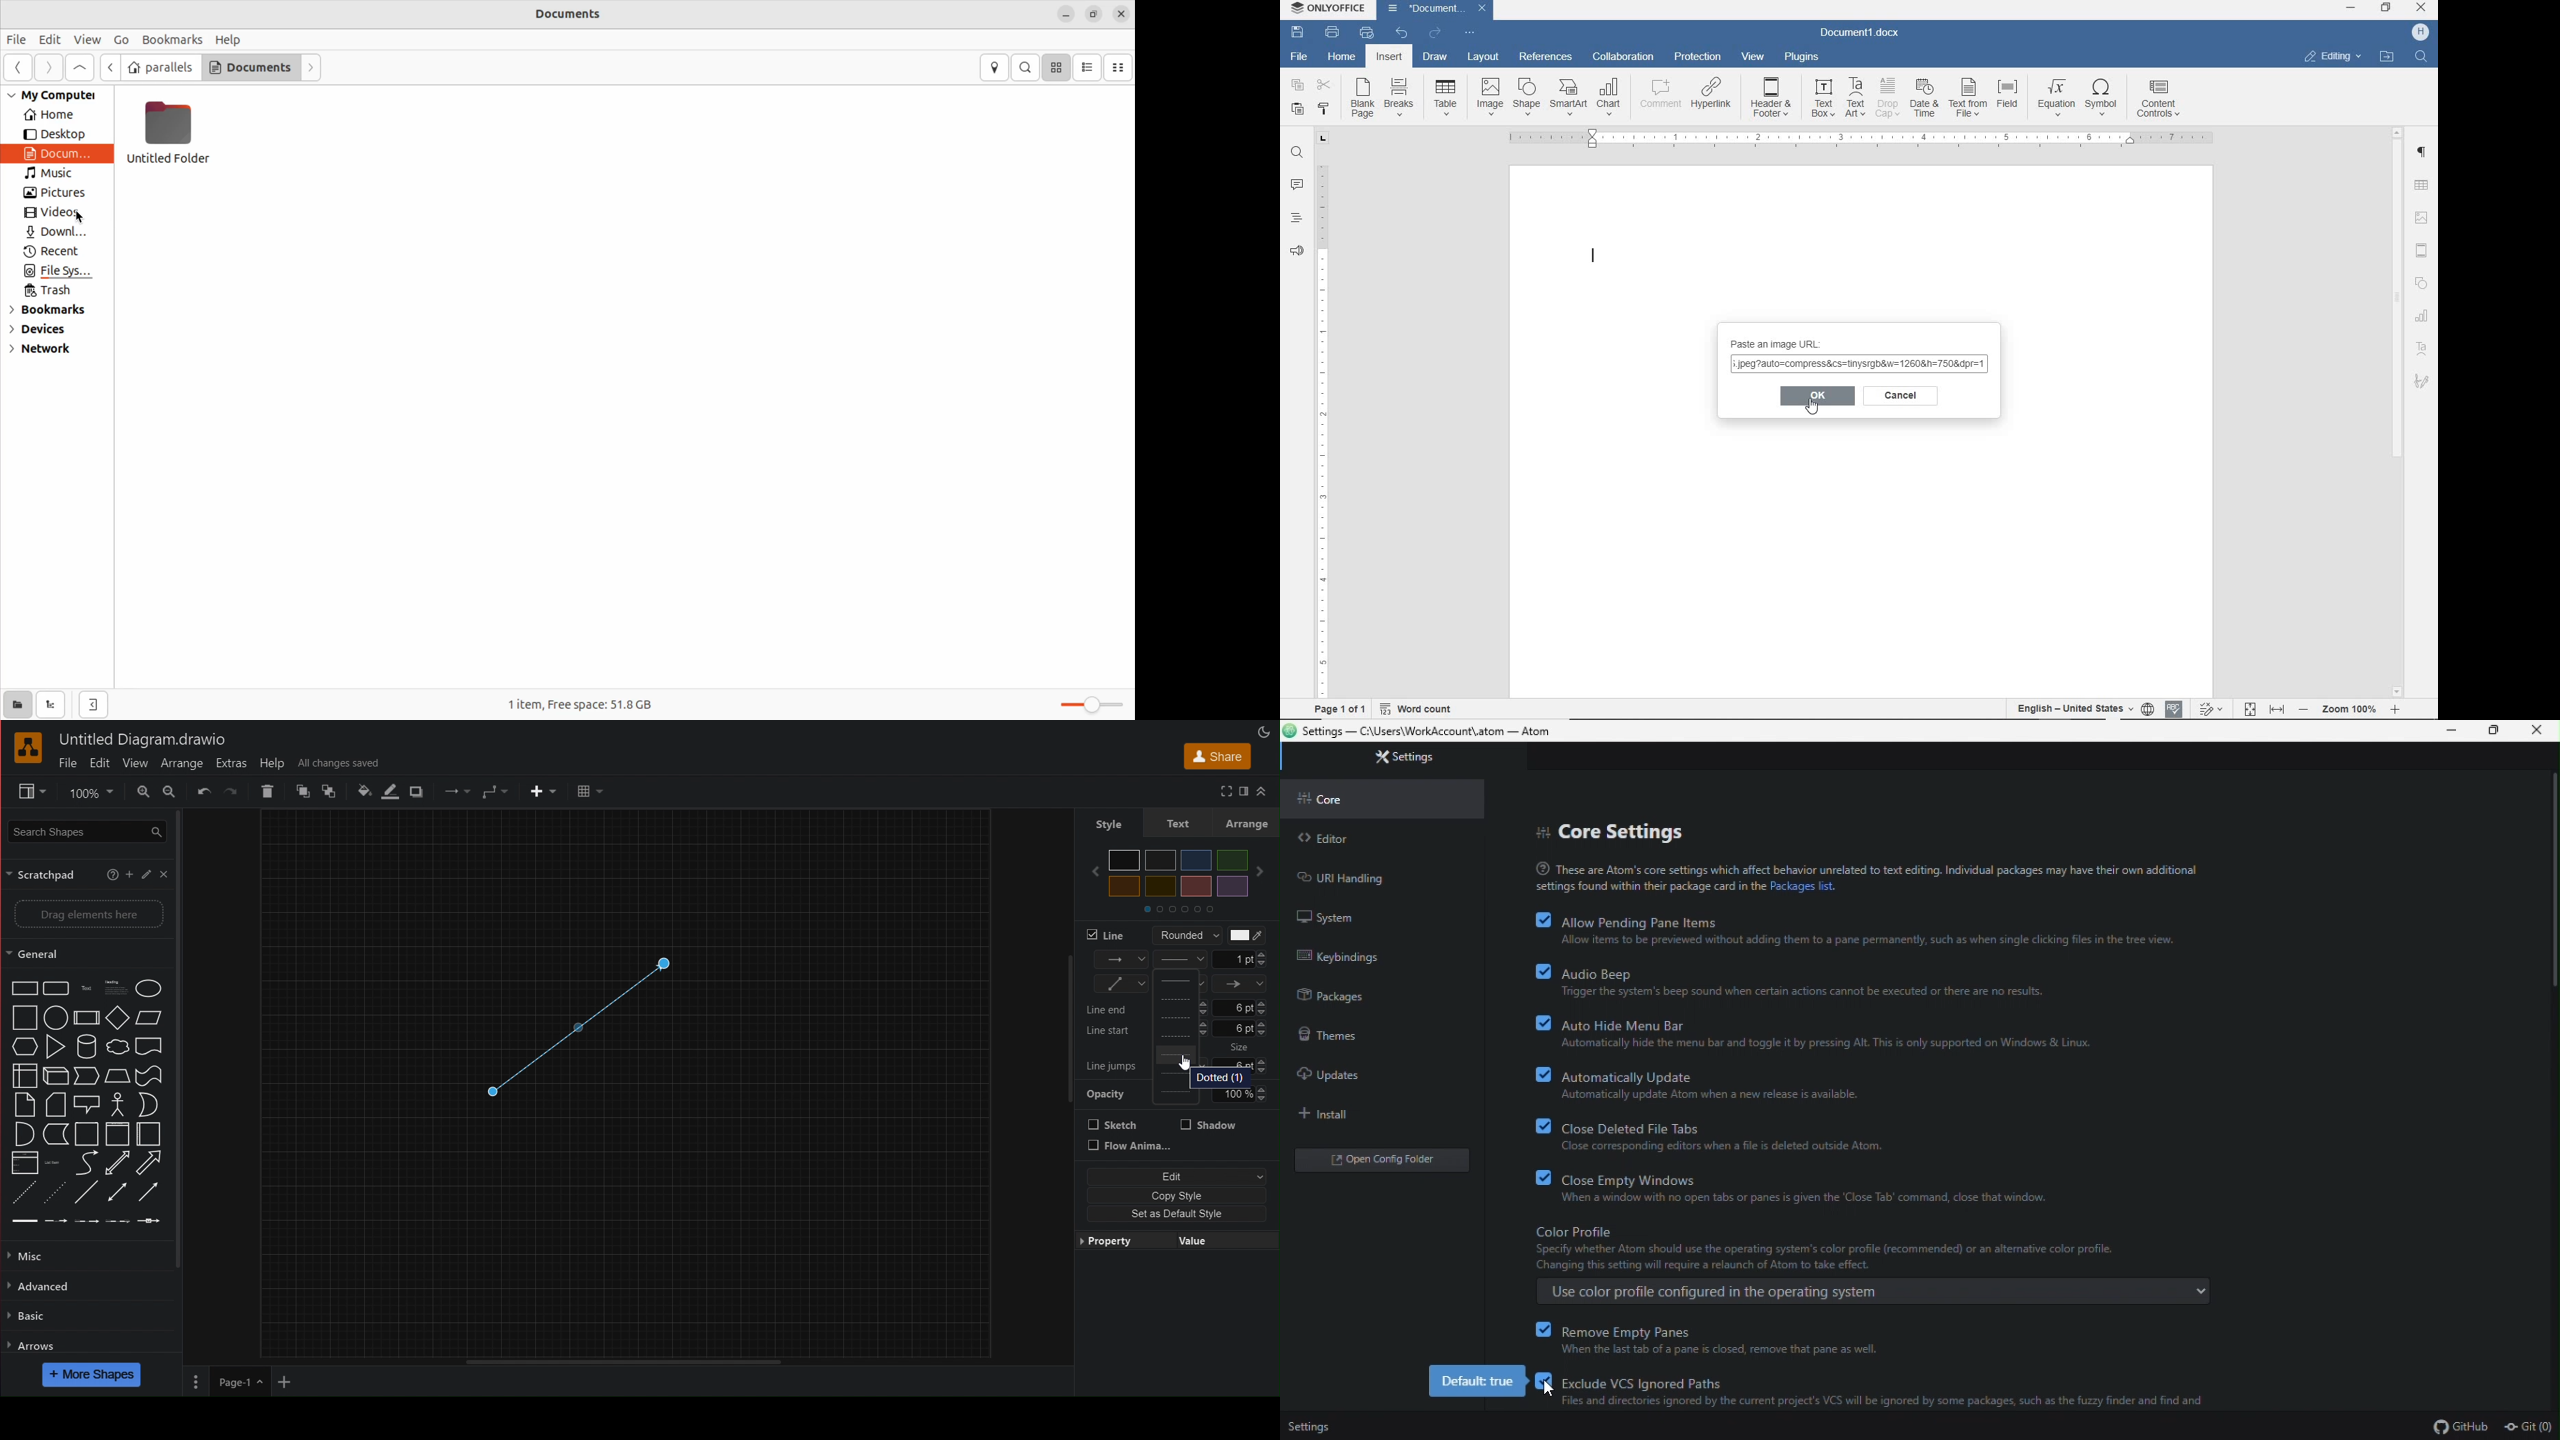 The width and height of the screenshot is (2576, 1456). I want to click on Line header, so click(1240, 984).